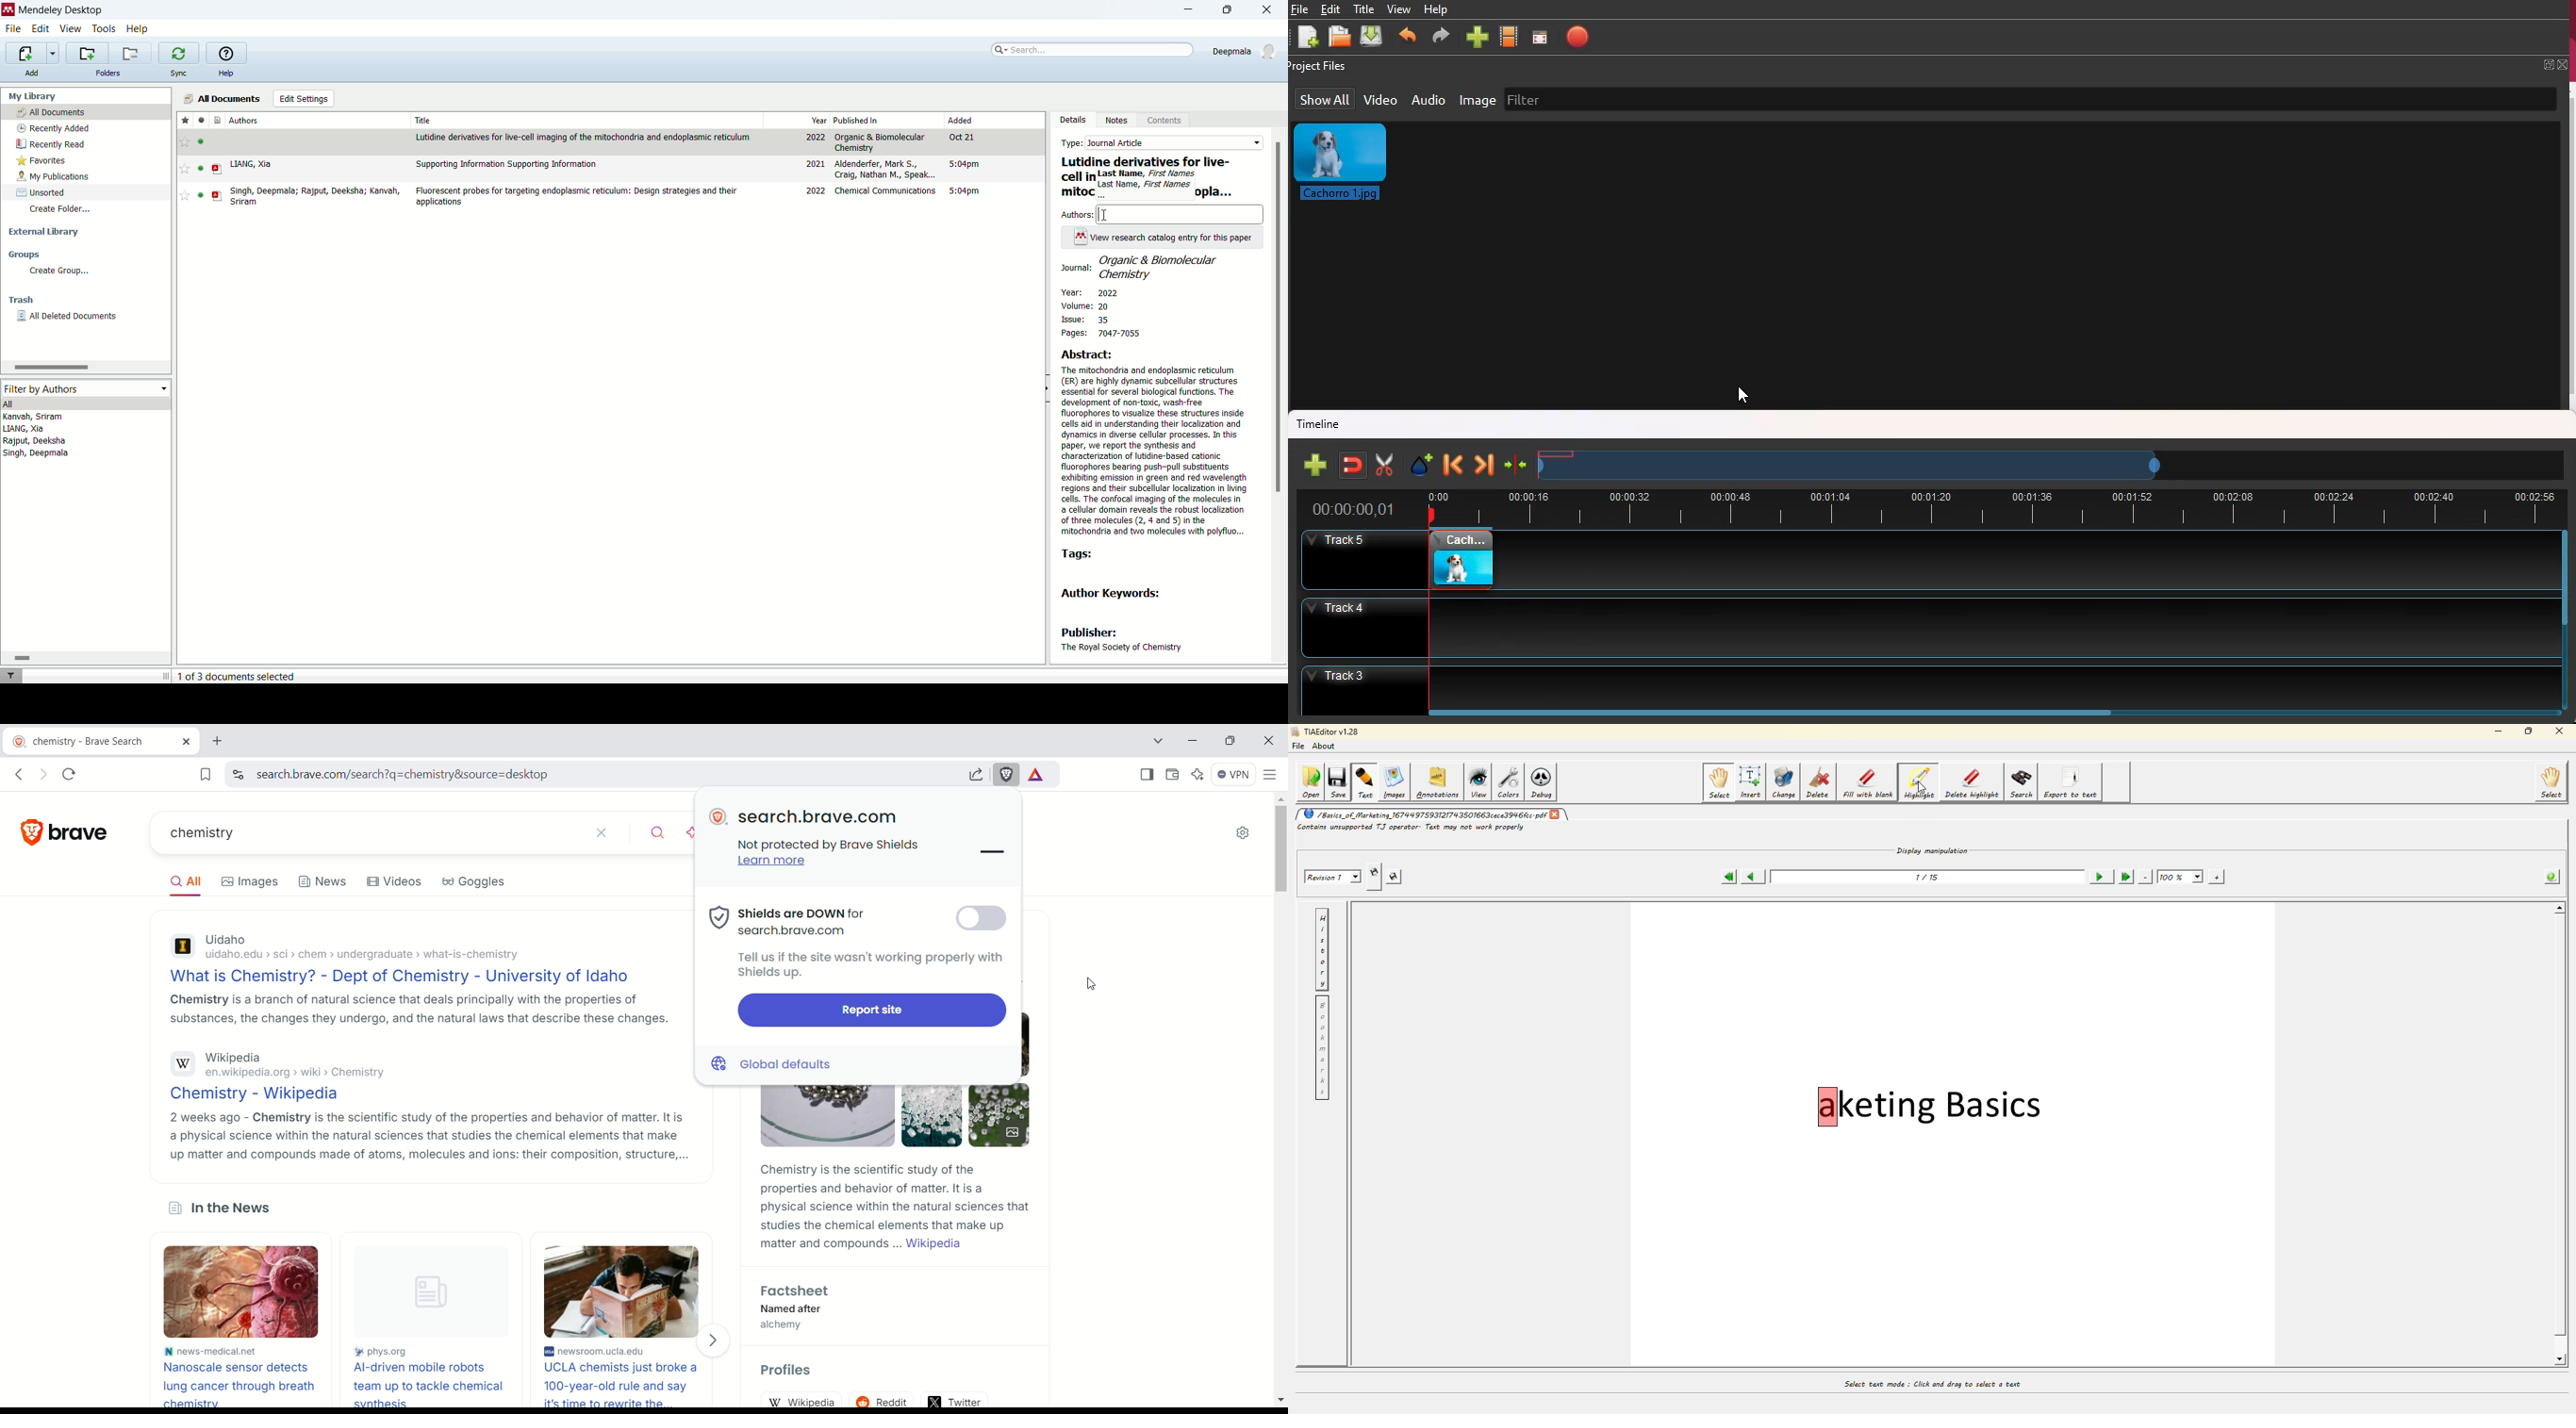 This screenshot has width=2576, height=1428. I want to click on scrollbar, so click(2559, 622).